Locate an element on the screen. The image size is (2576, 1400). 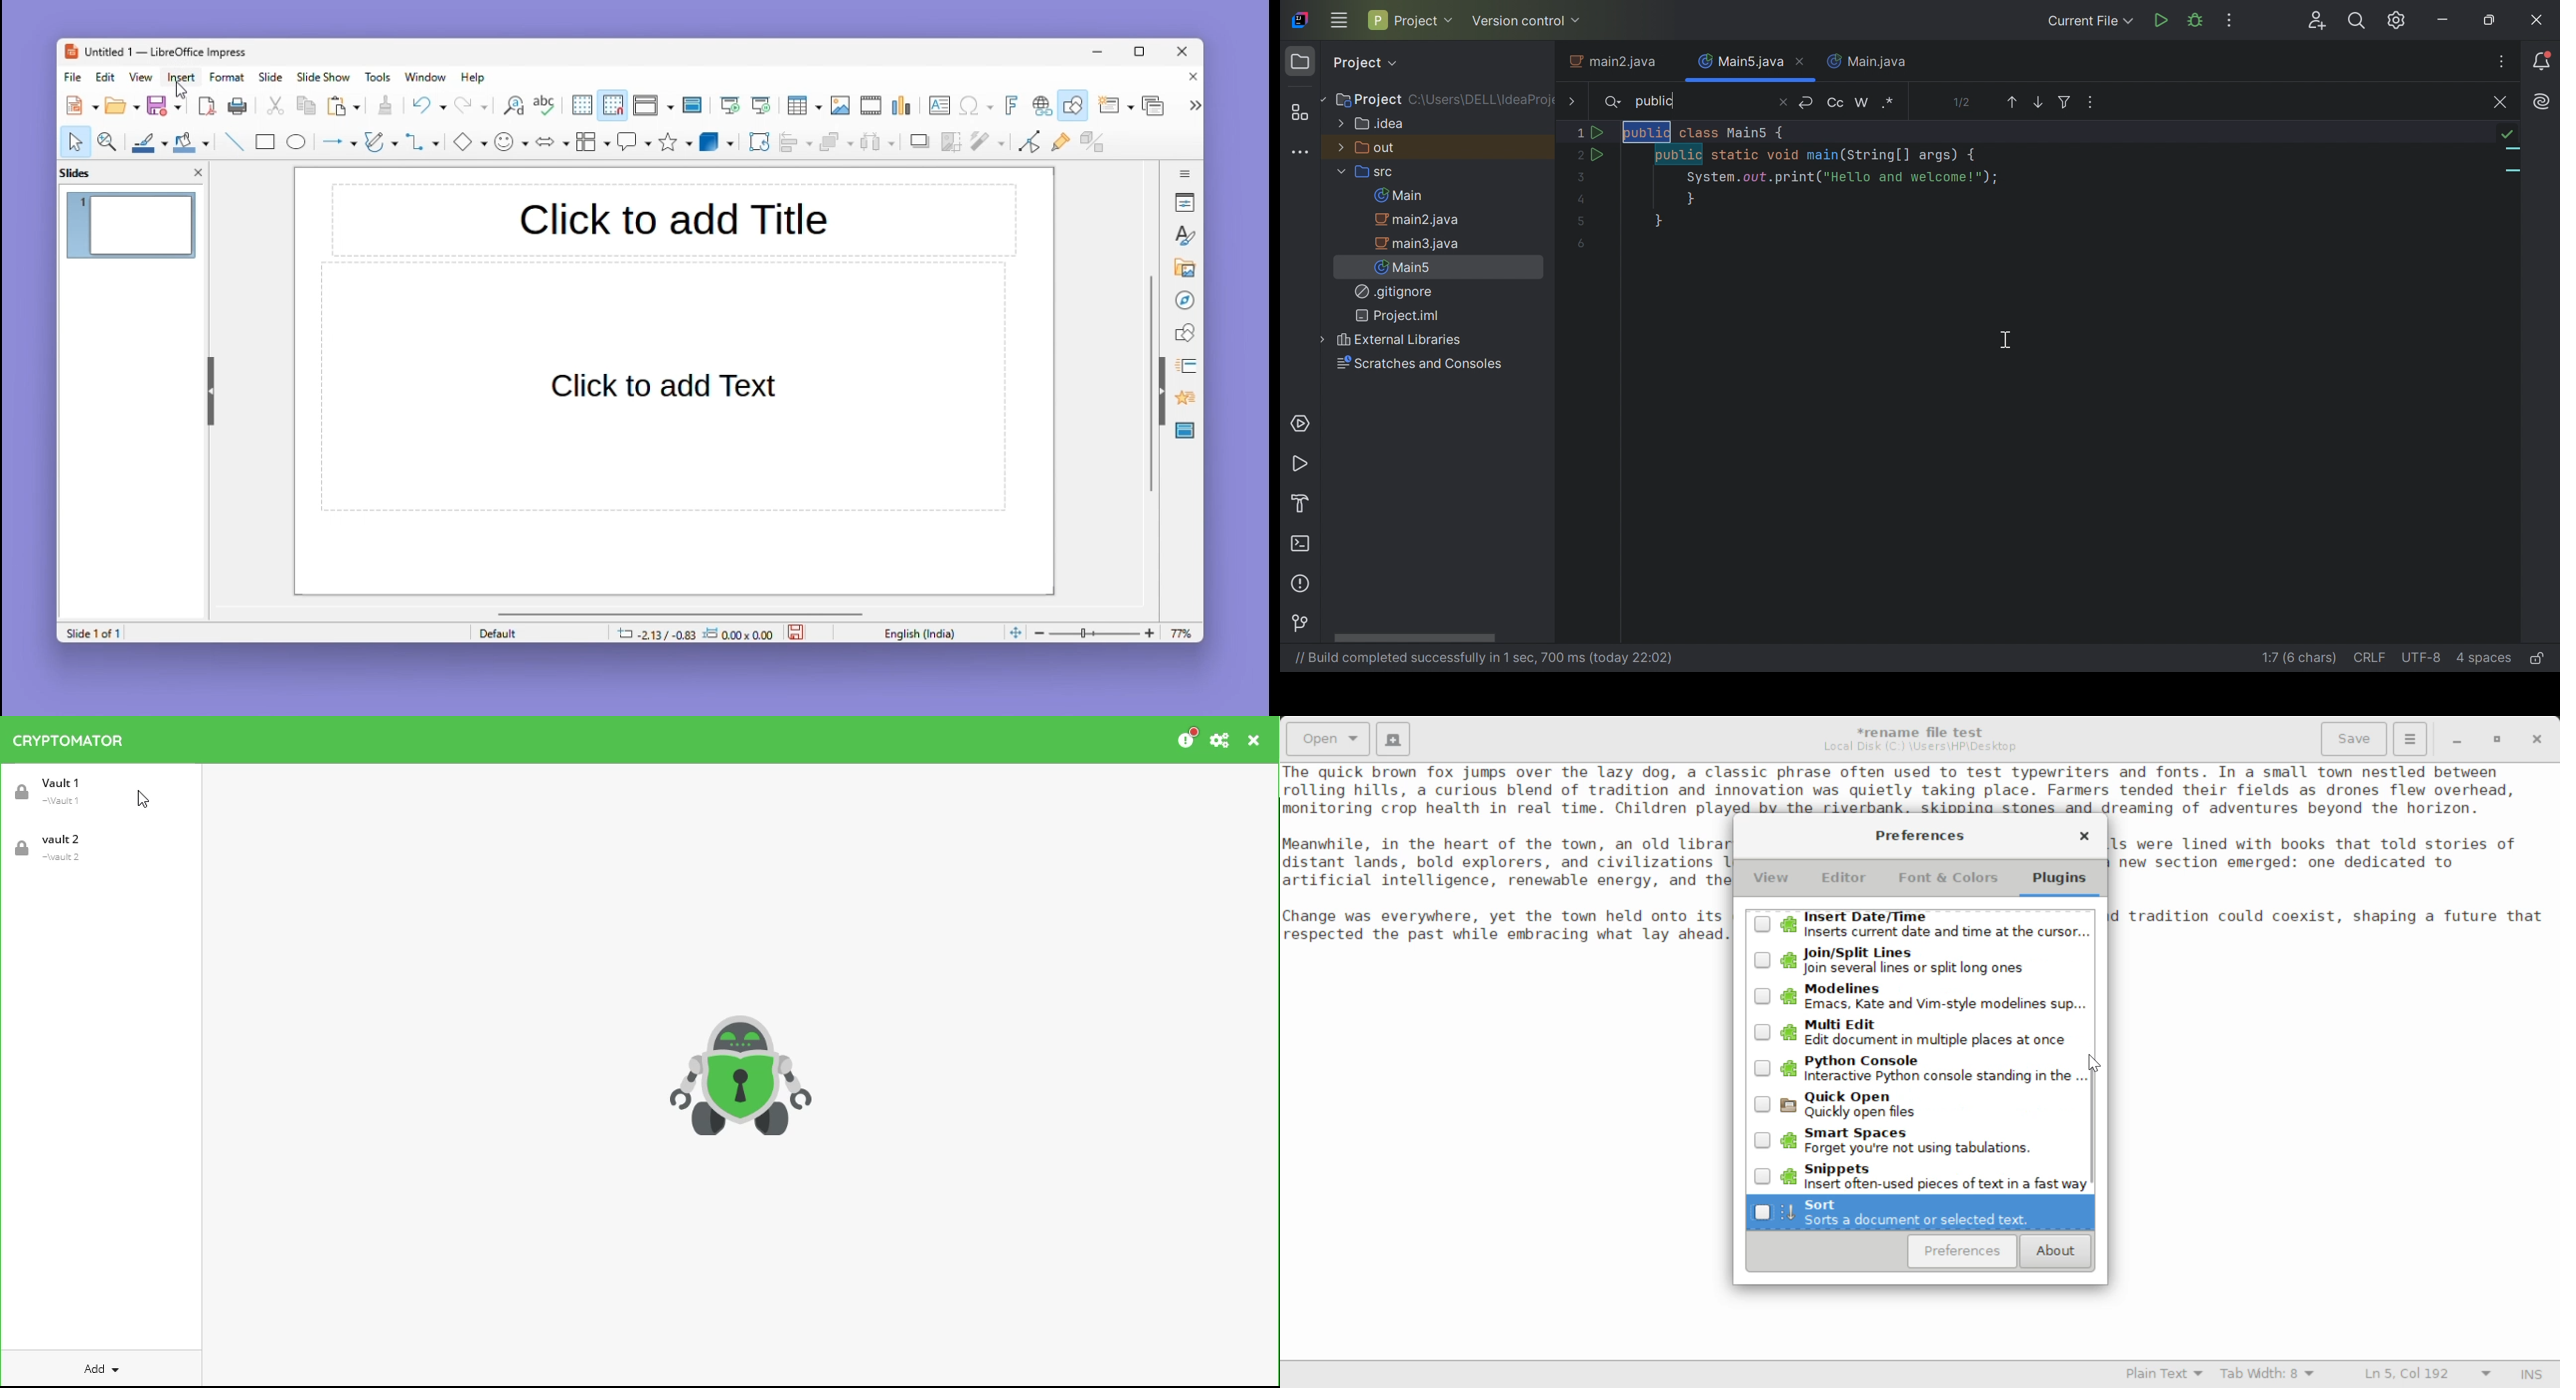
Navigator is located at coordinates (1185, 298).